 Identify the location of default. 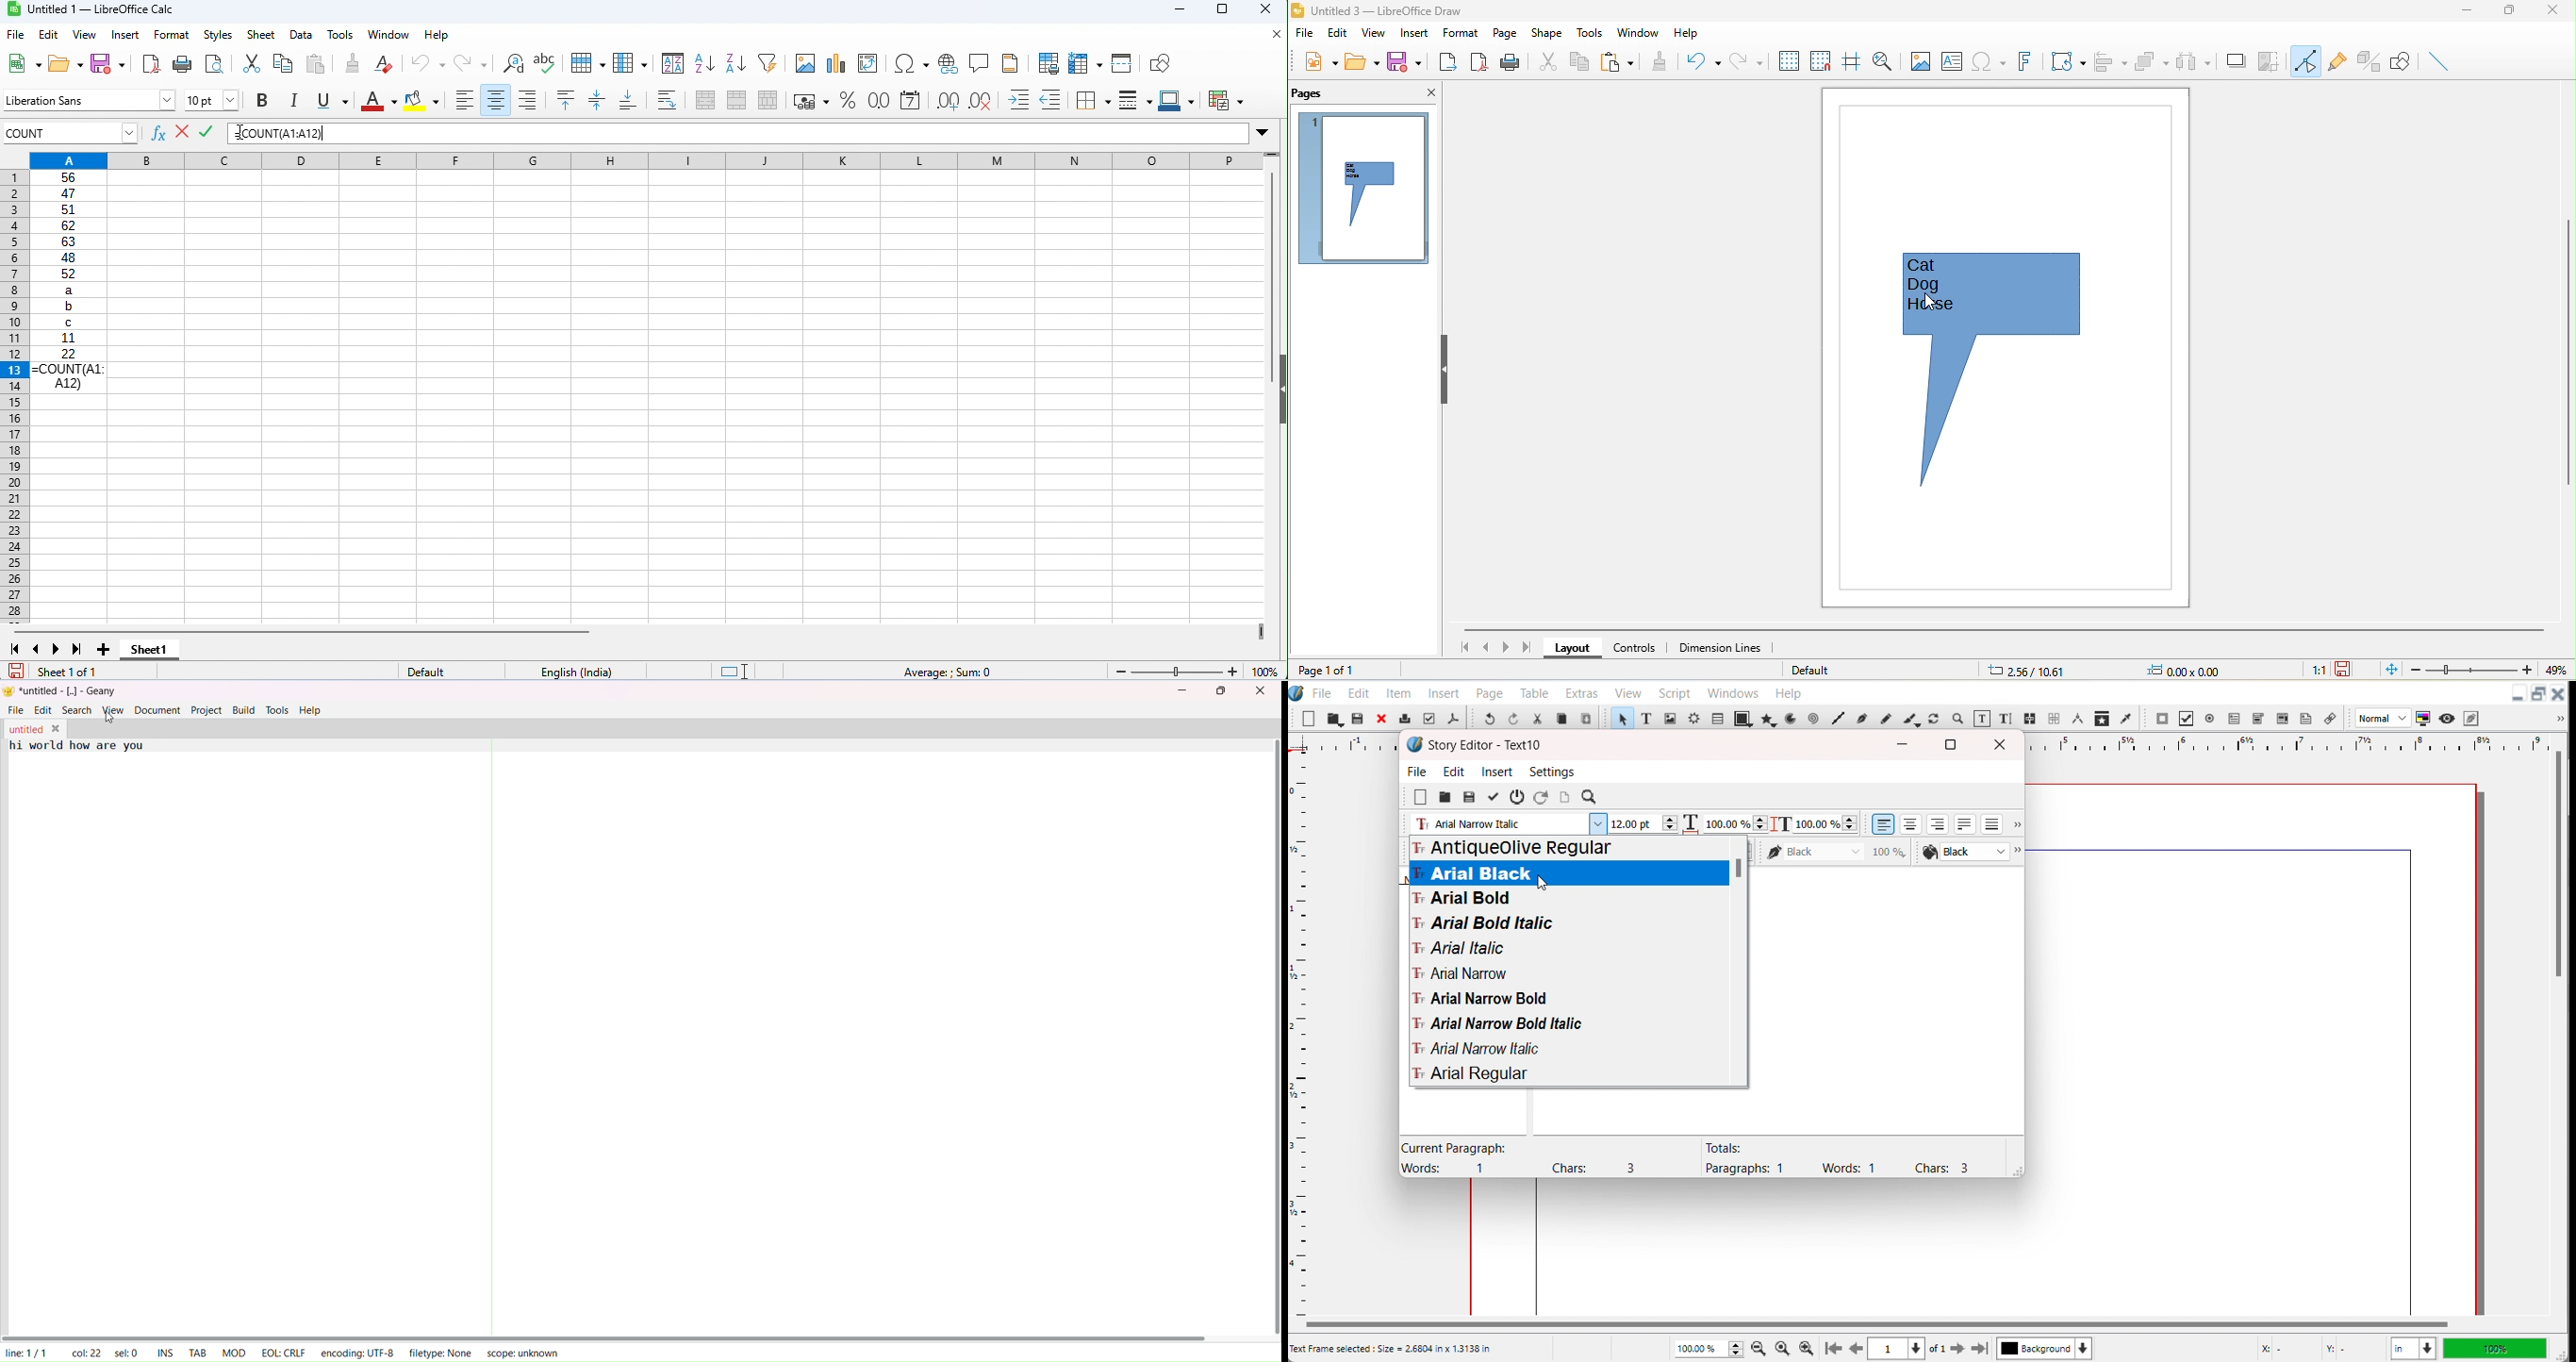
(1815, 670).